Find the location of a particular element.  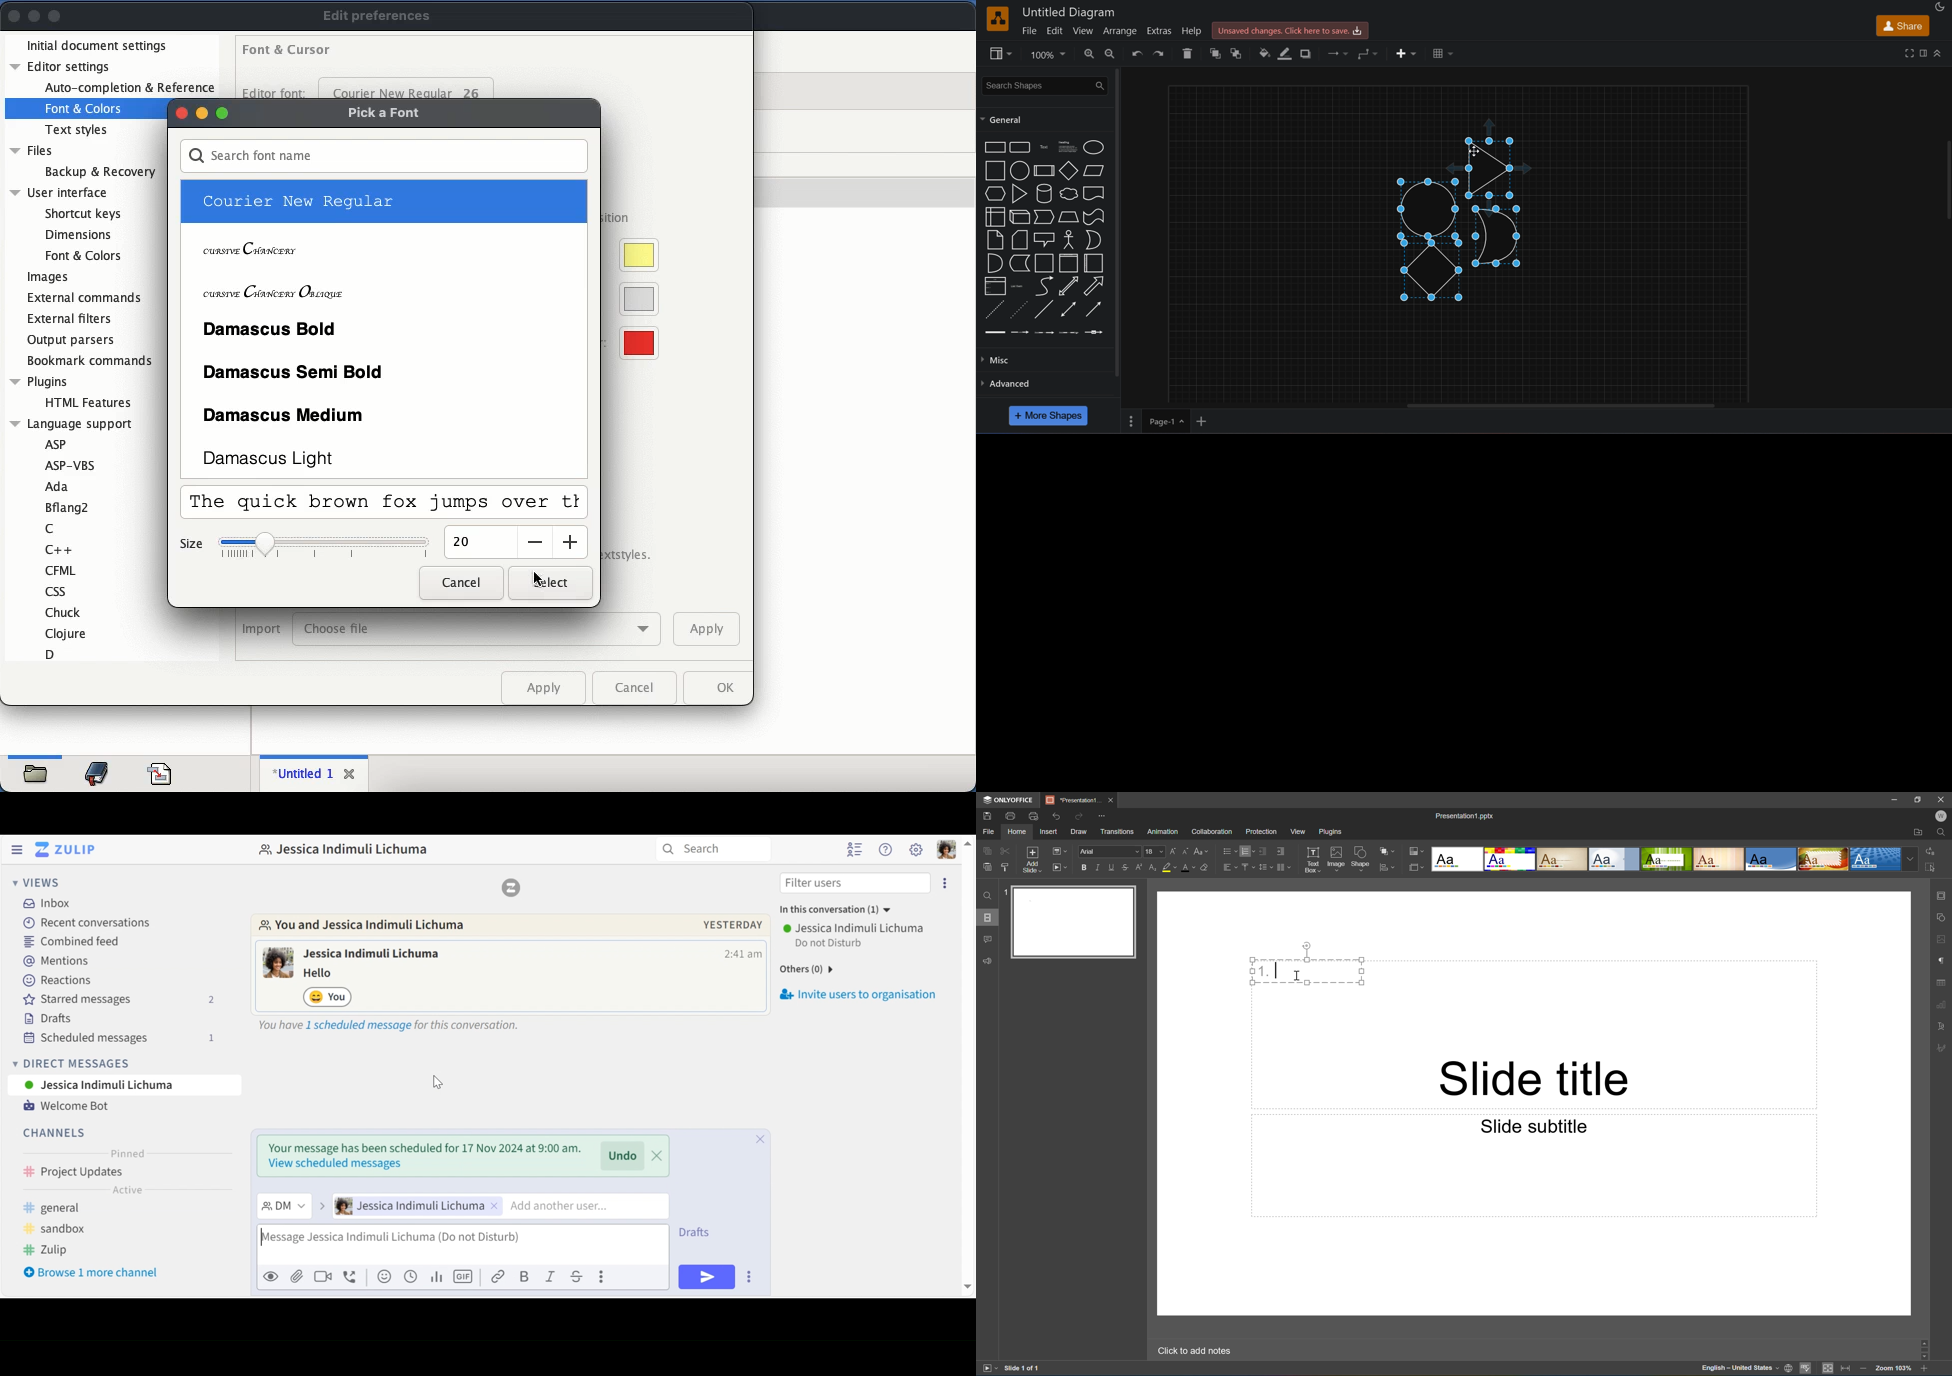

Copy is located at coordinates (986, 848).